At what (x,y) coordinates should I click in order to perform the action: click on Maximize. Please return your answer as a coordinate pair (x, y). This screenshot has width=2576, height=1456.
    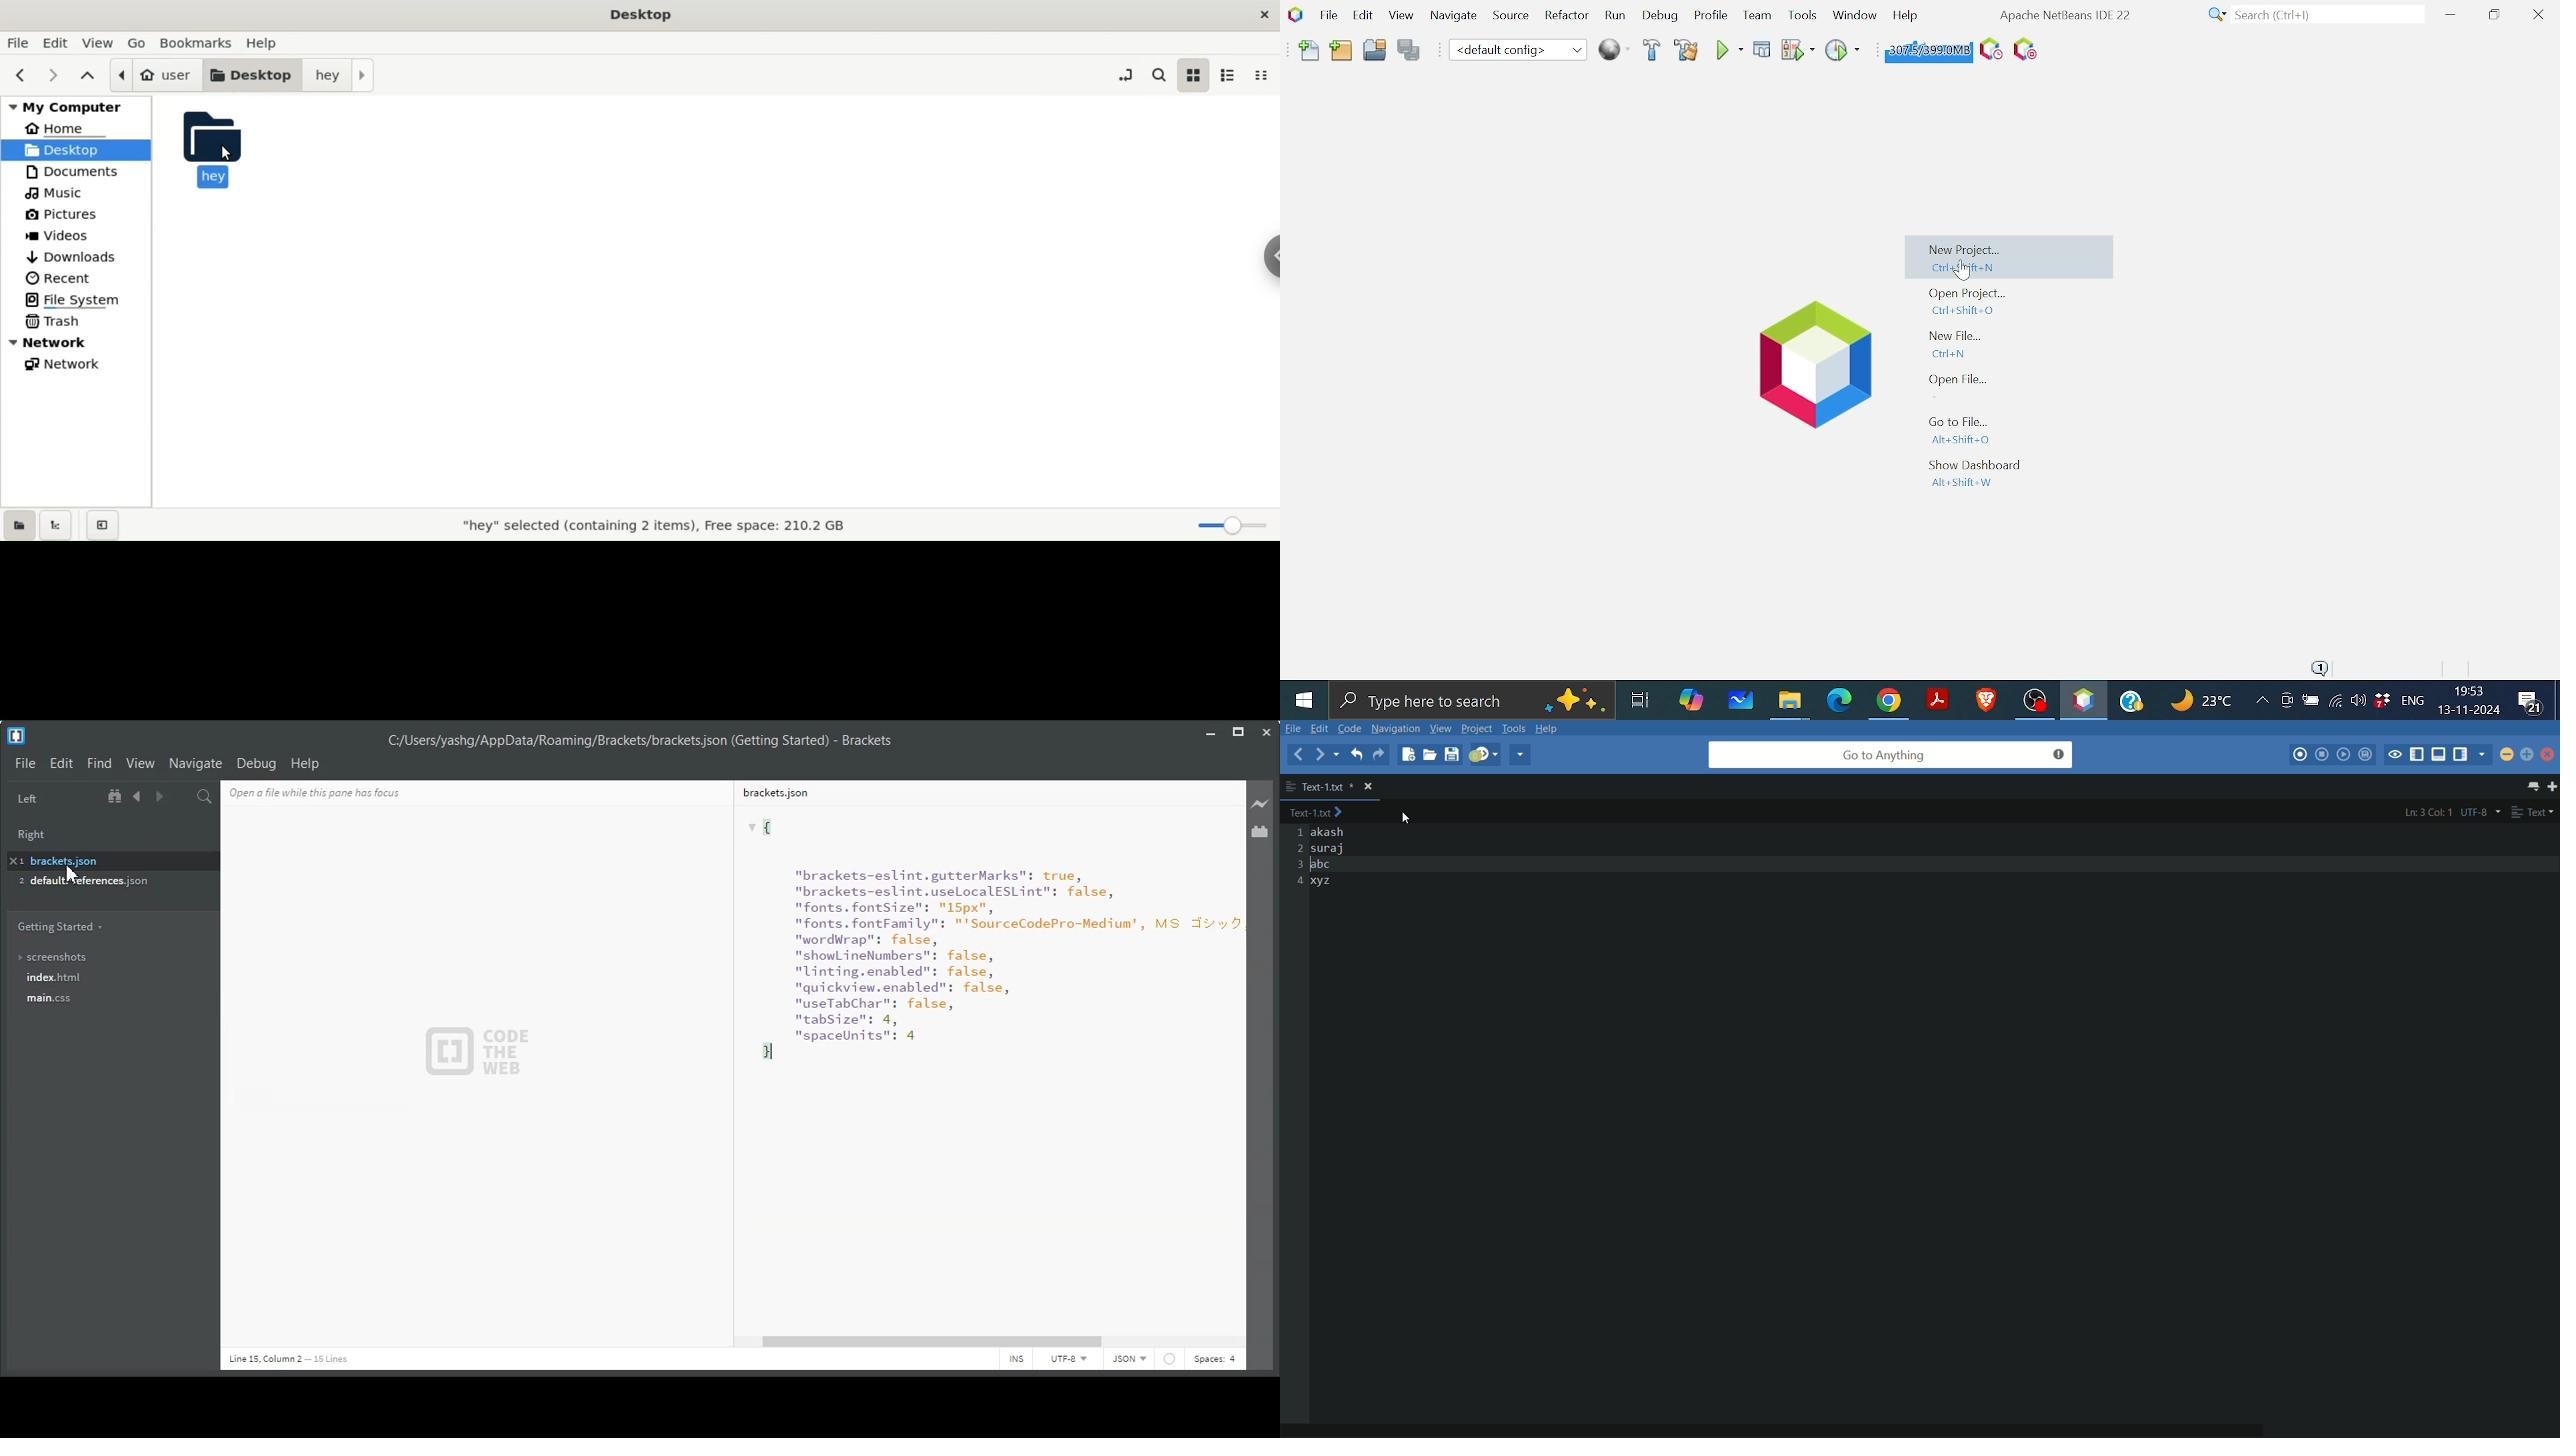
    Looking at the image, I should click on (1238, 732).